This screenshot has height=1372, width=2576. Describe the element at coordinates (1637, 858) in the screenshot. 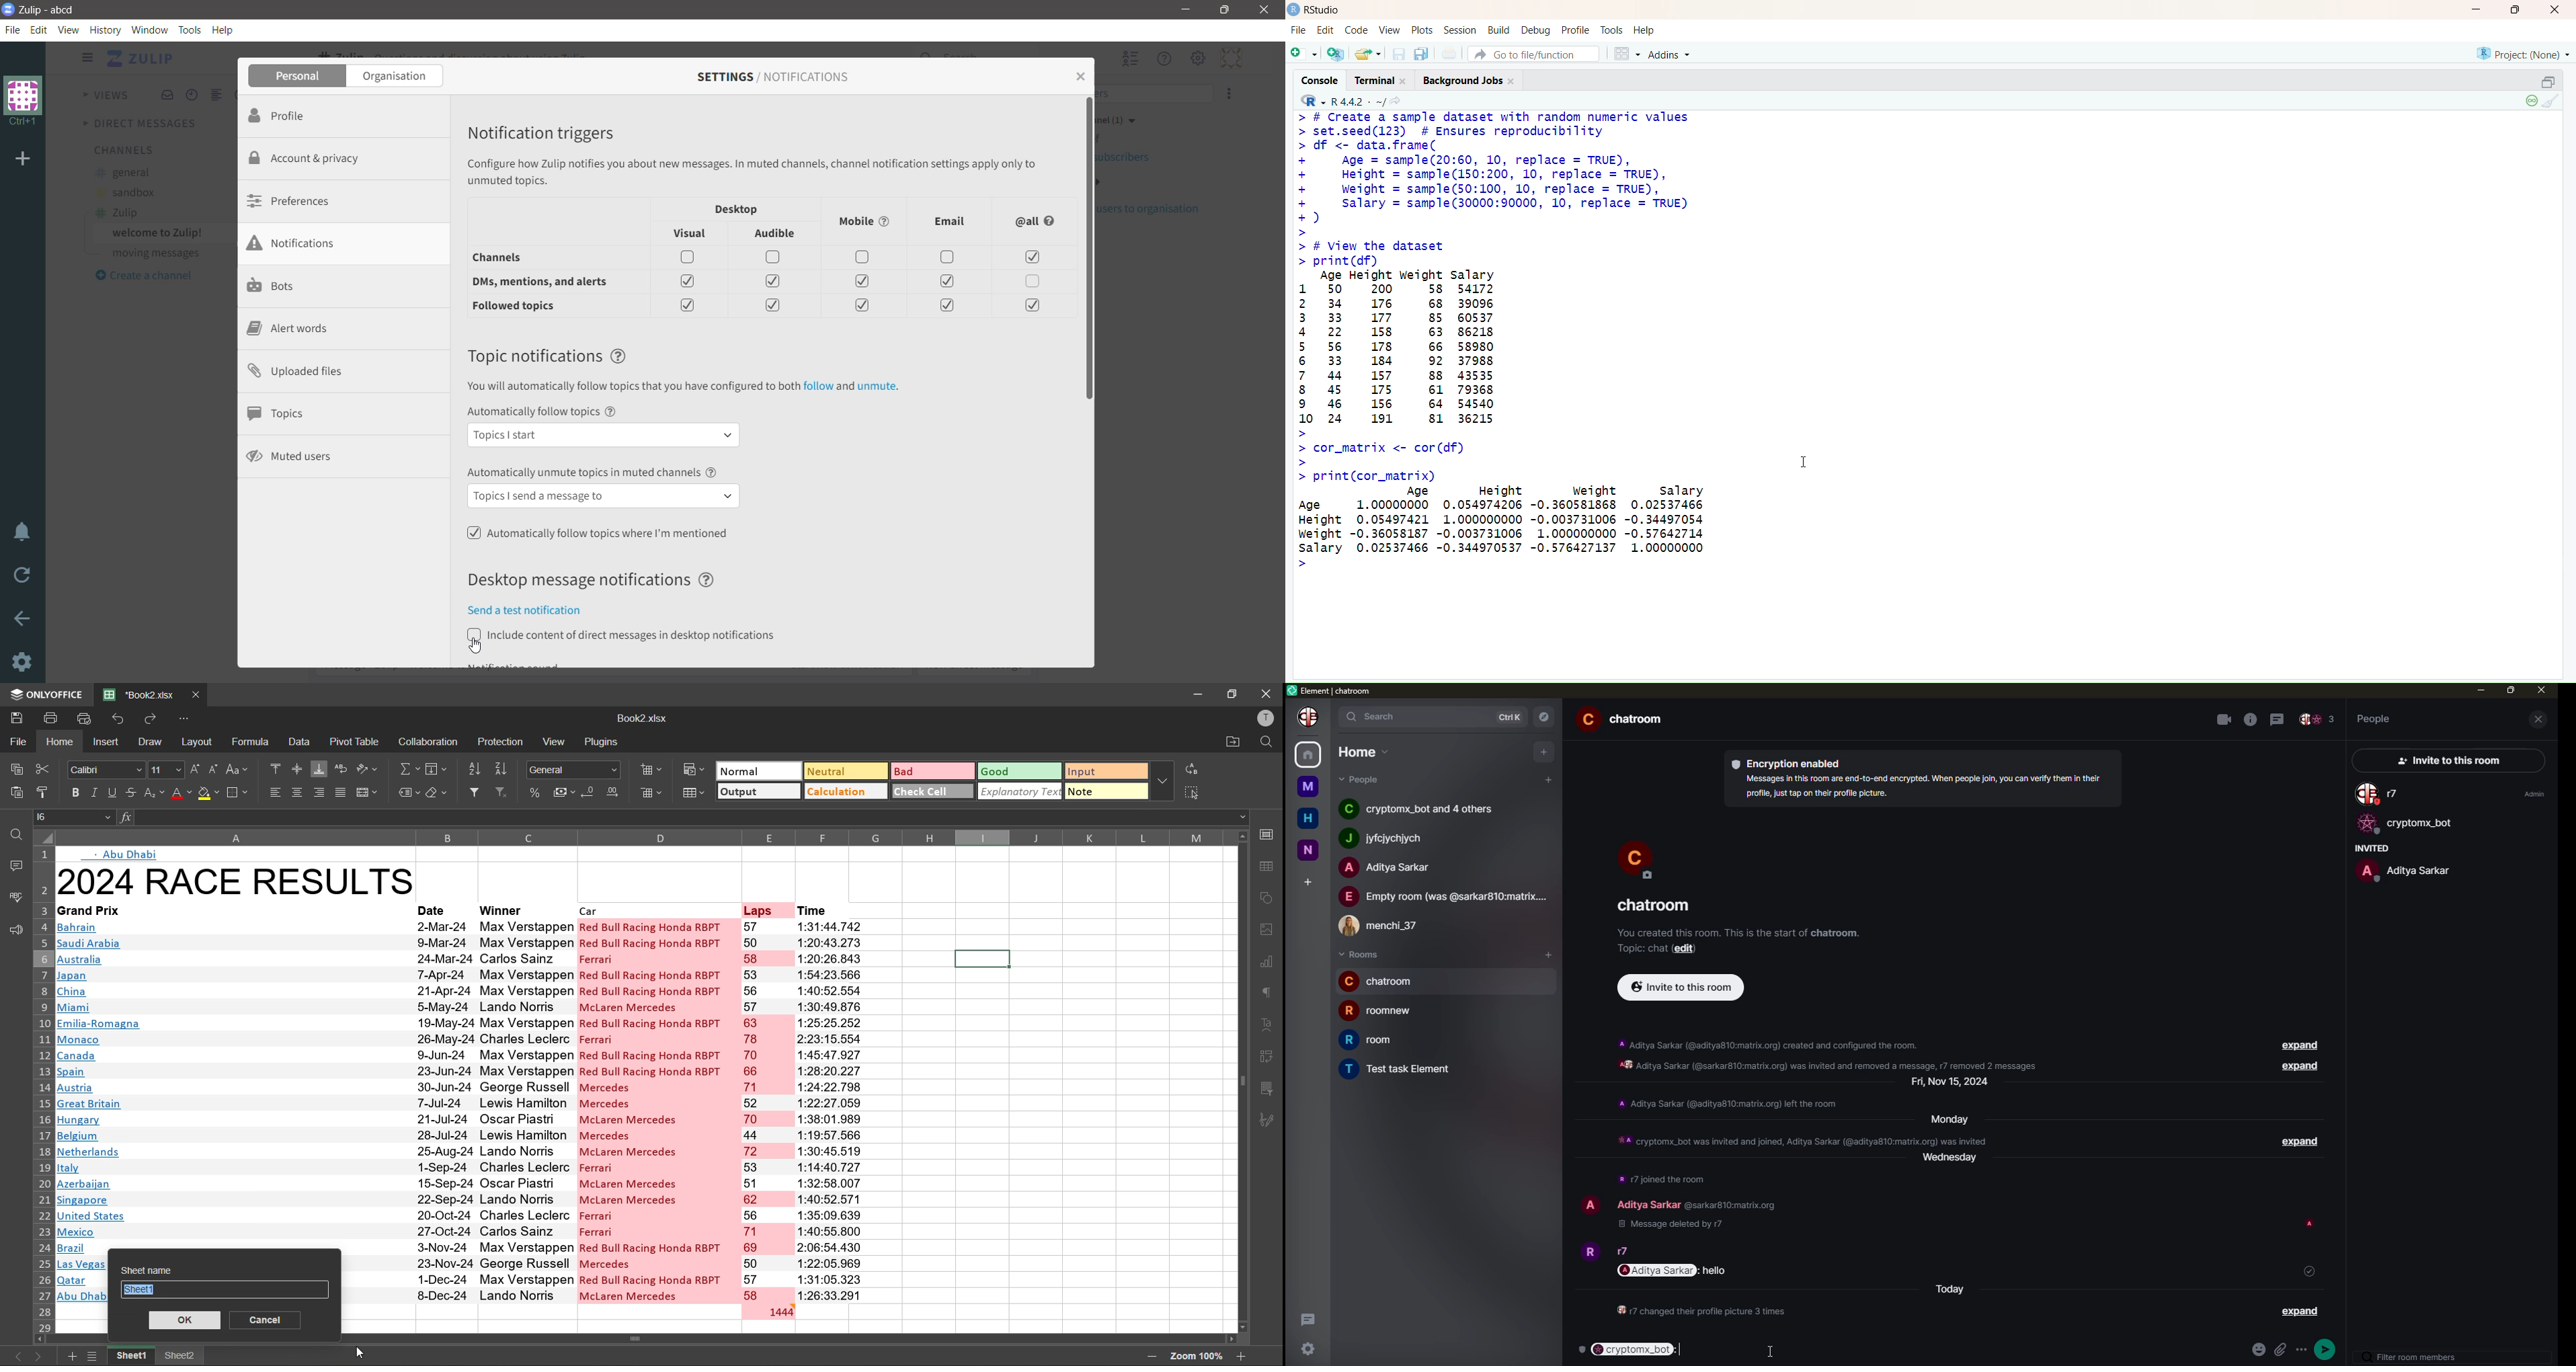

I see `profile` at that location.